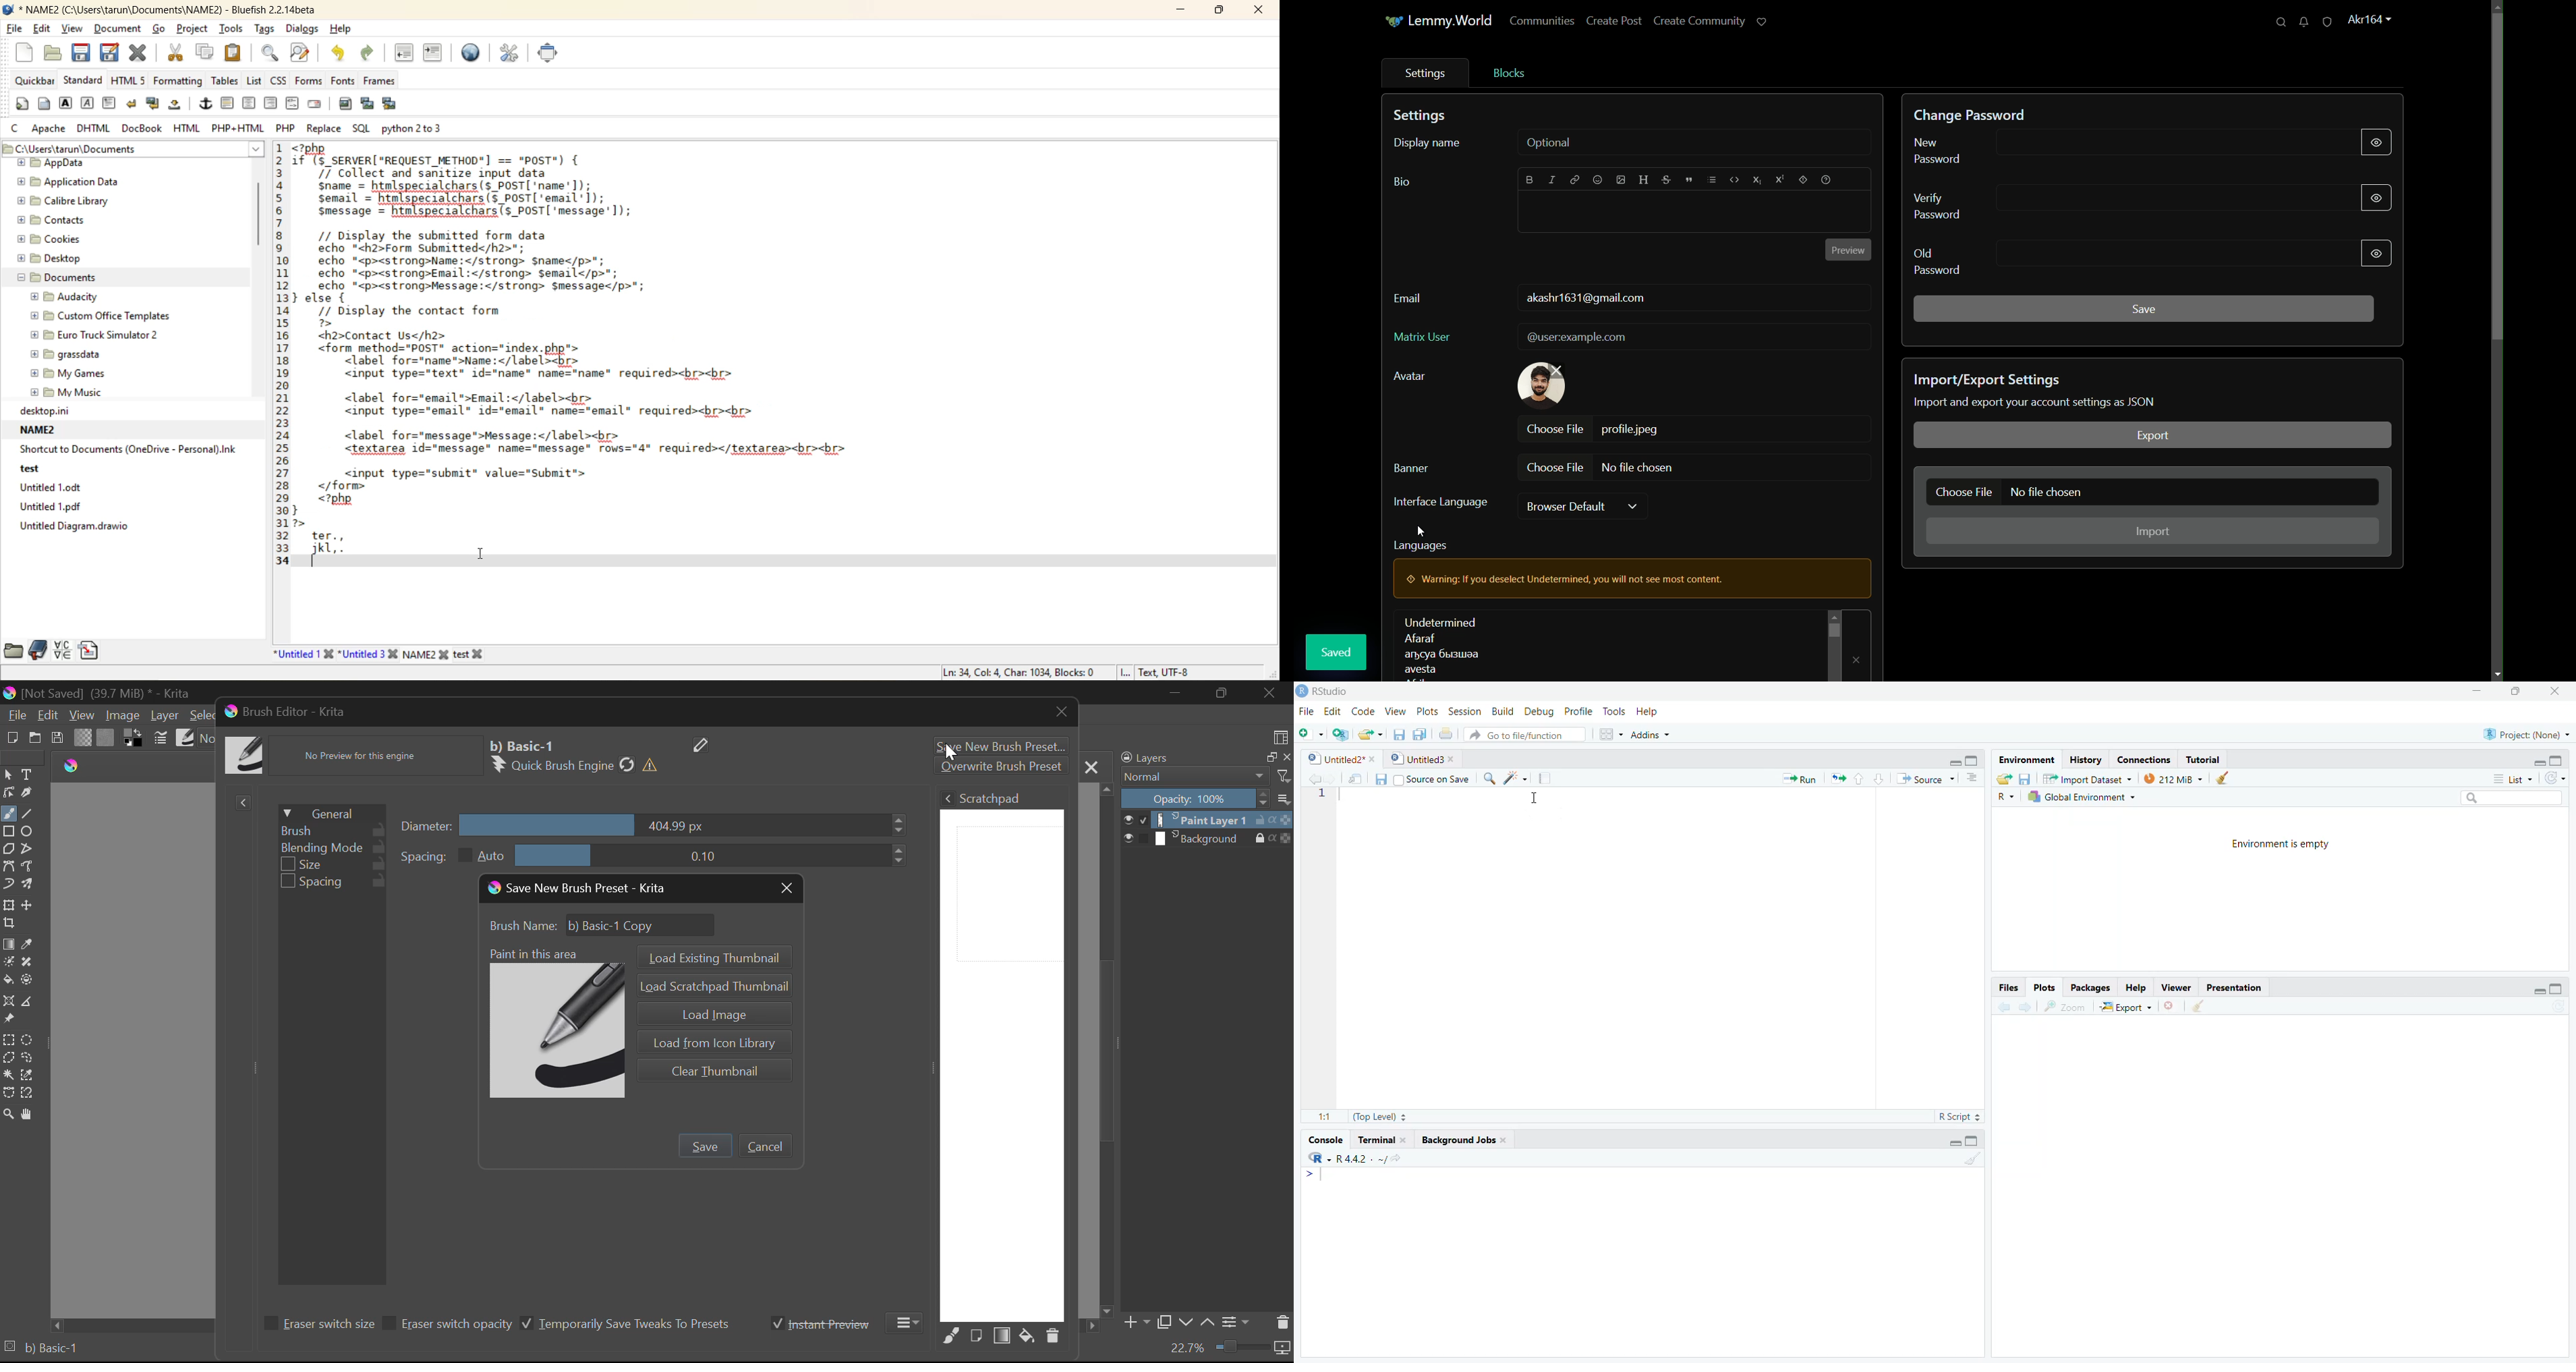 This screenshot has height=1372, width=2576. Describe the element at coordinates (2145, 309) in the screenshot. I see `save` at that location.